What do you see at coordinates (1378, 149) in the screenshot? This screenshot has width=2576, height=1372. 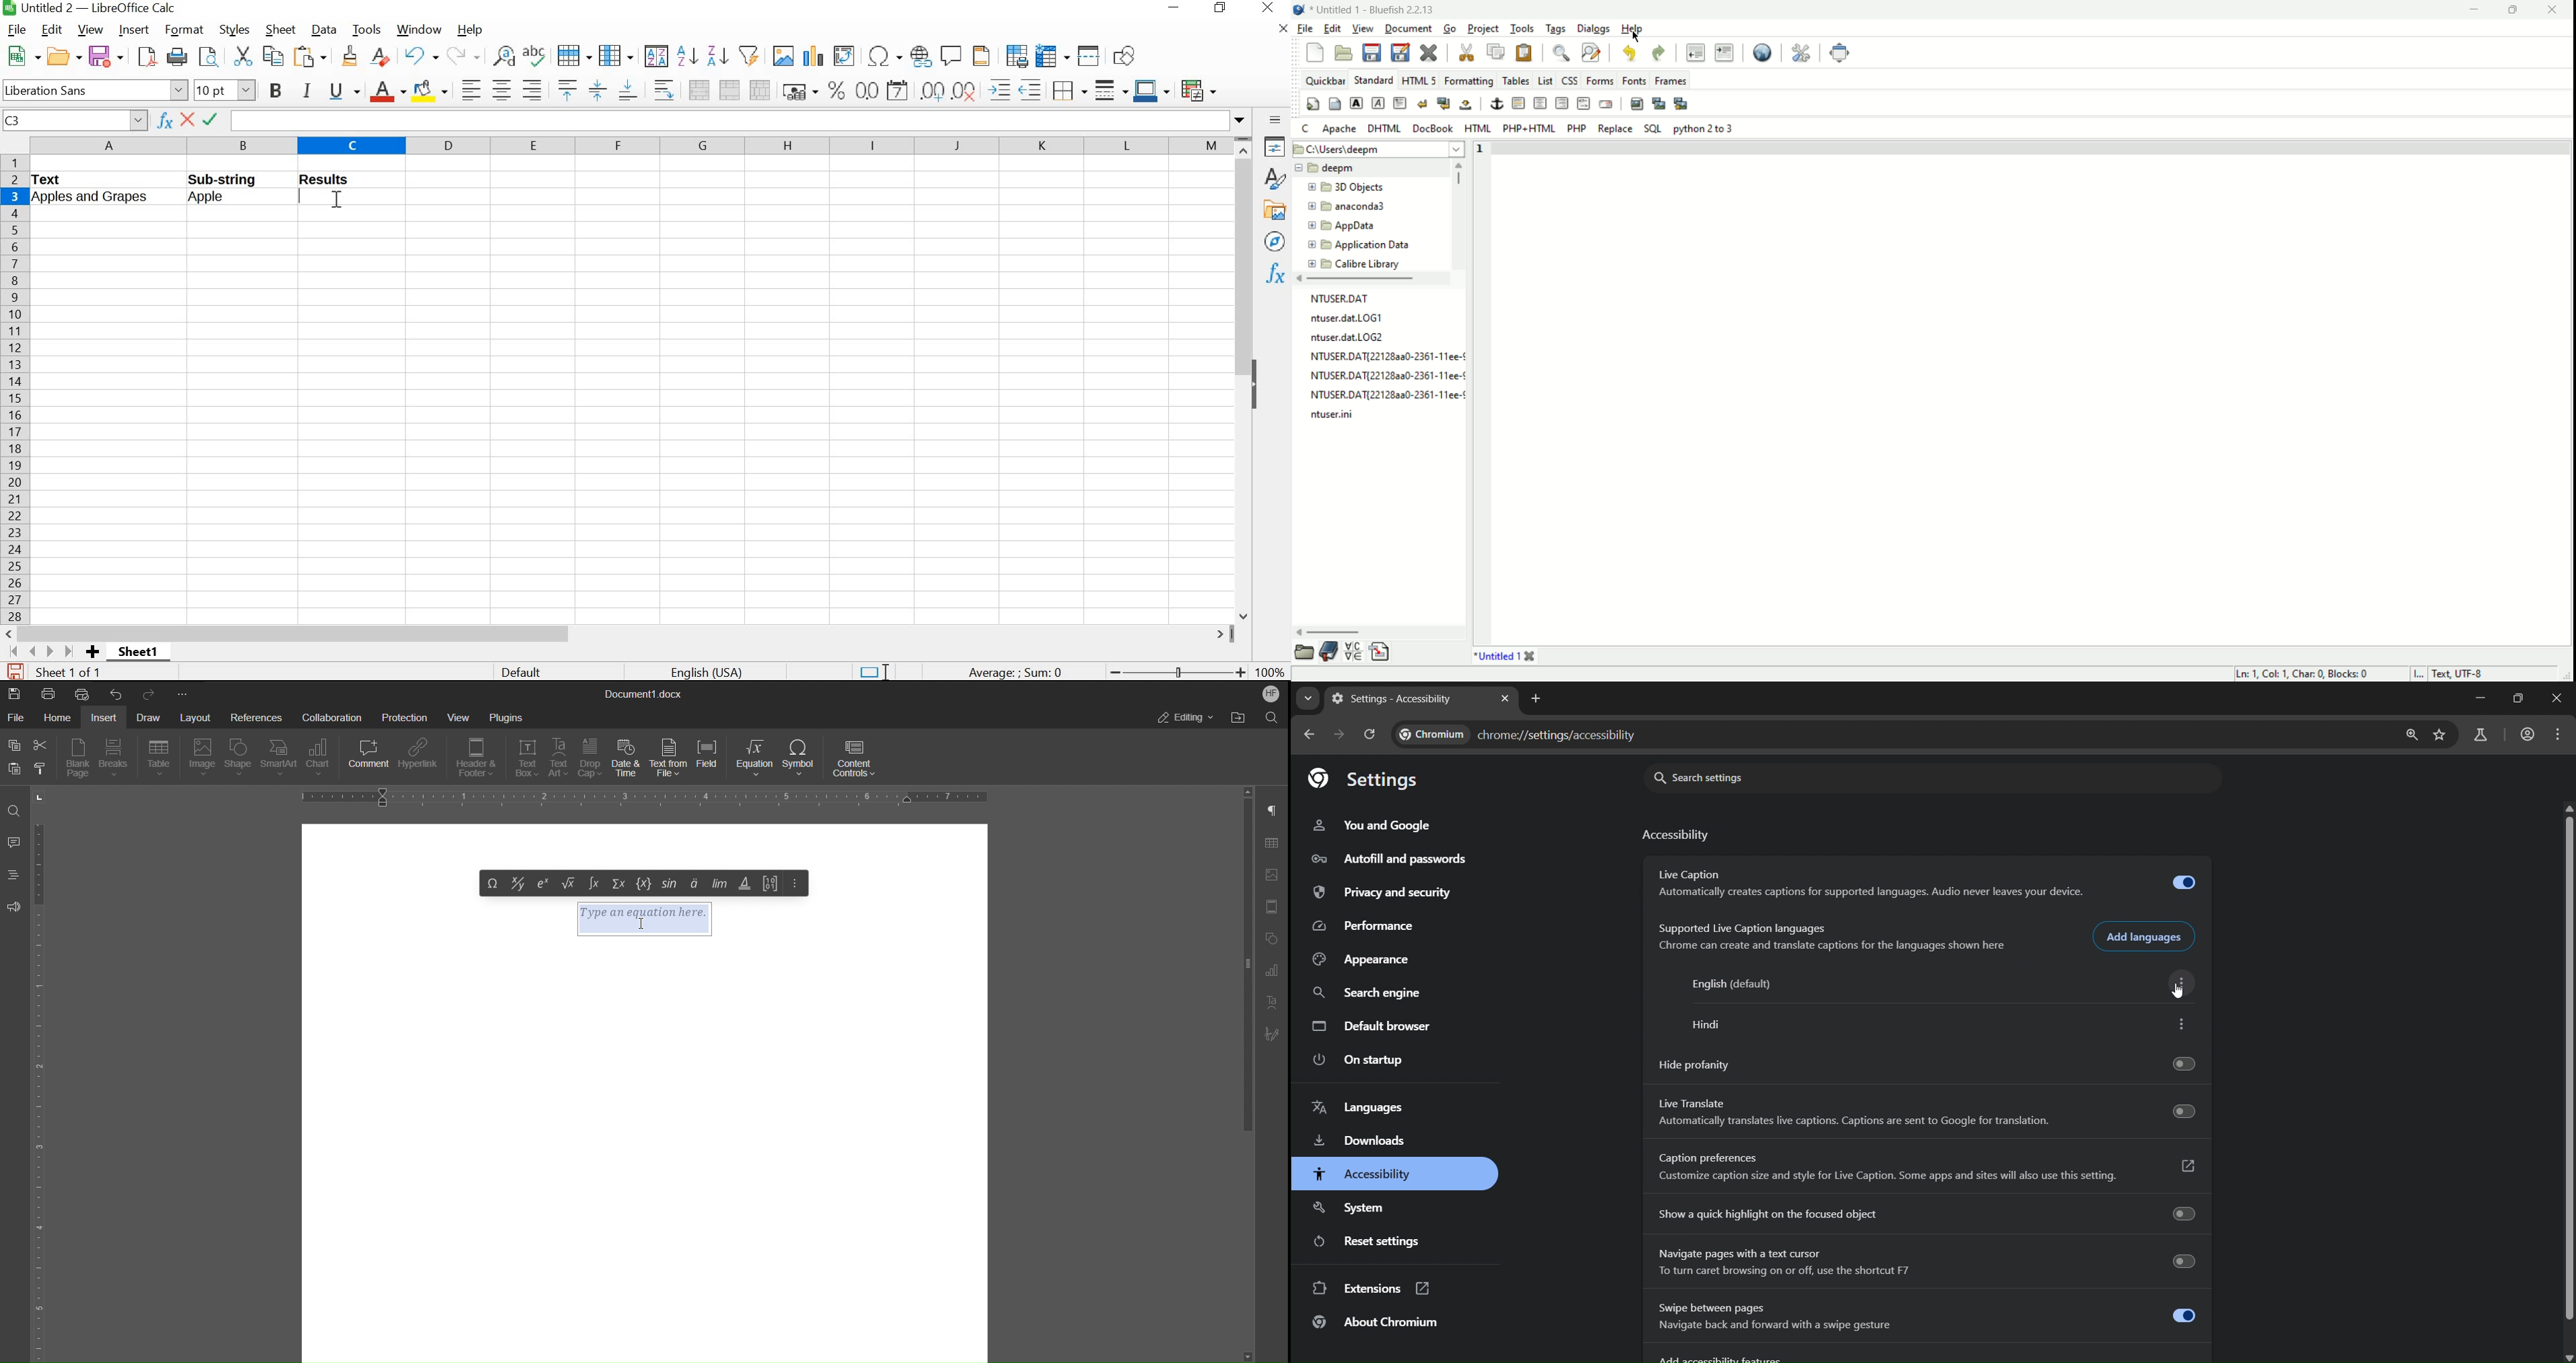 I see `File path` at bounding box center [1378, 149].